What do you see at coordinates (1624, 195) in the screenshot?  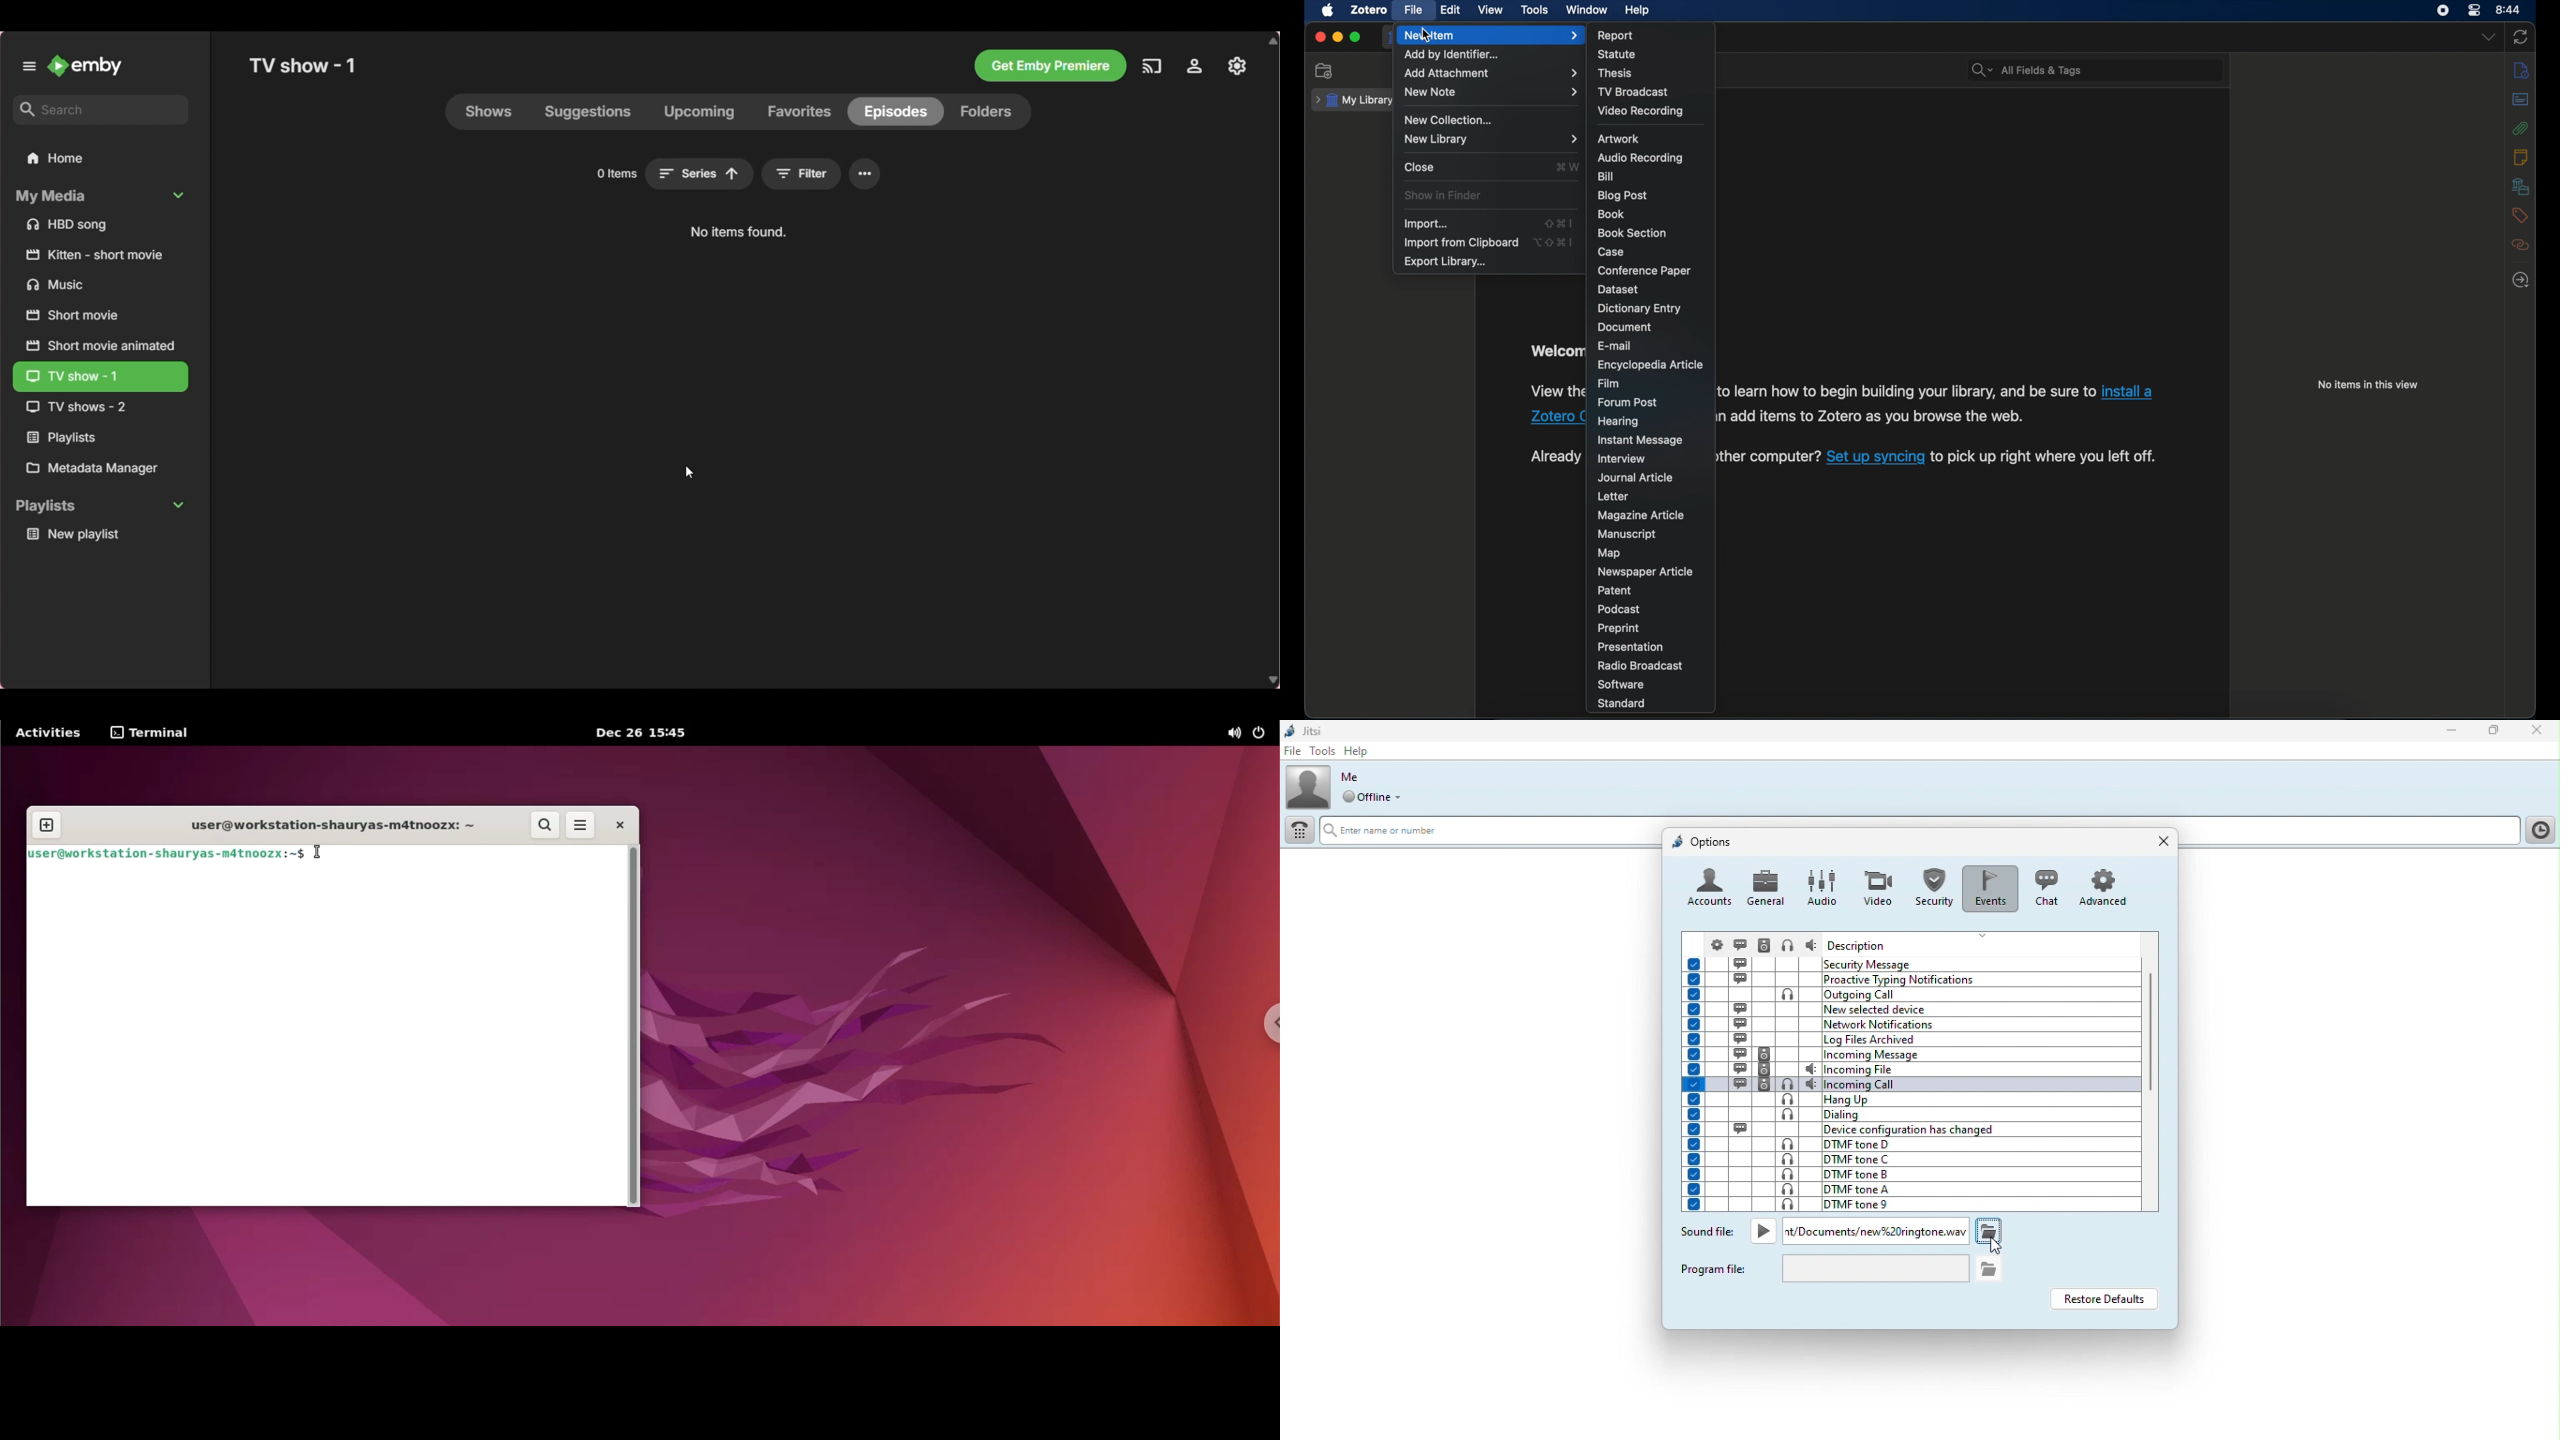 I see `blog post` at bounding box center [1624, 195].